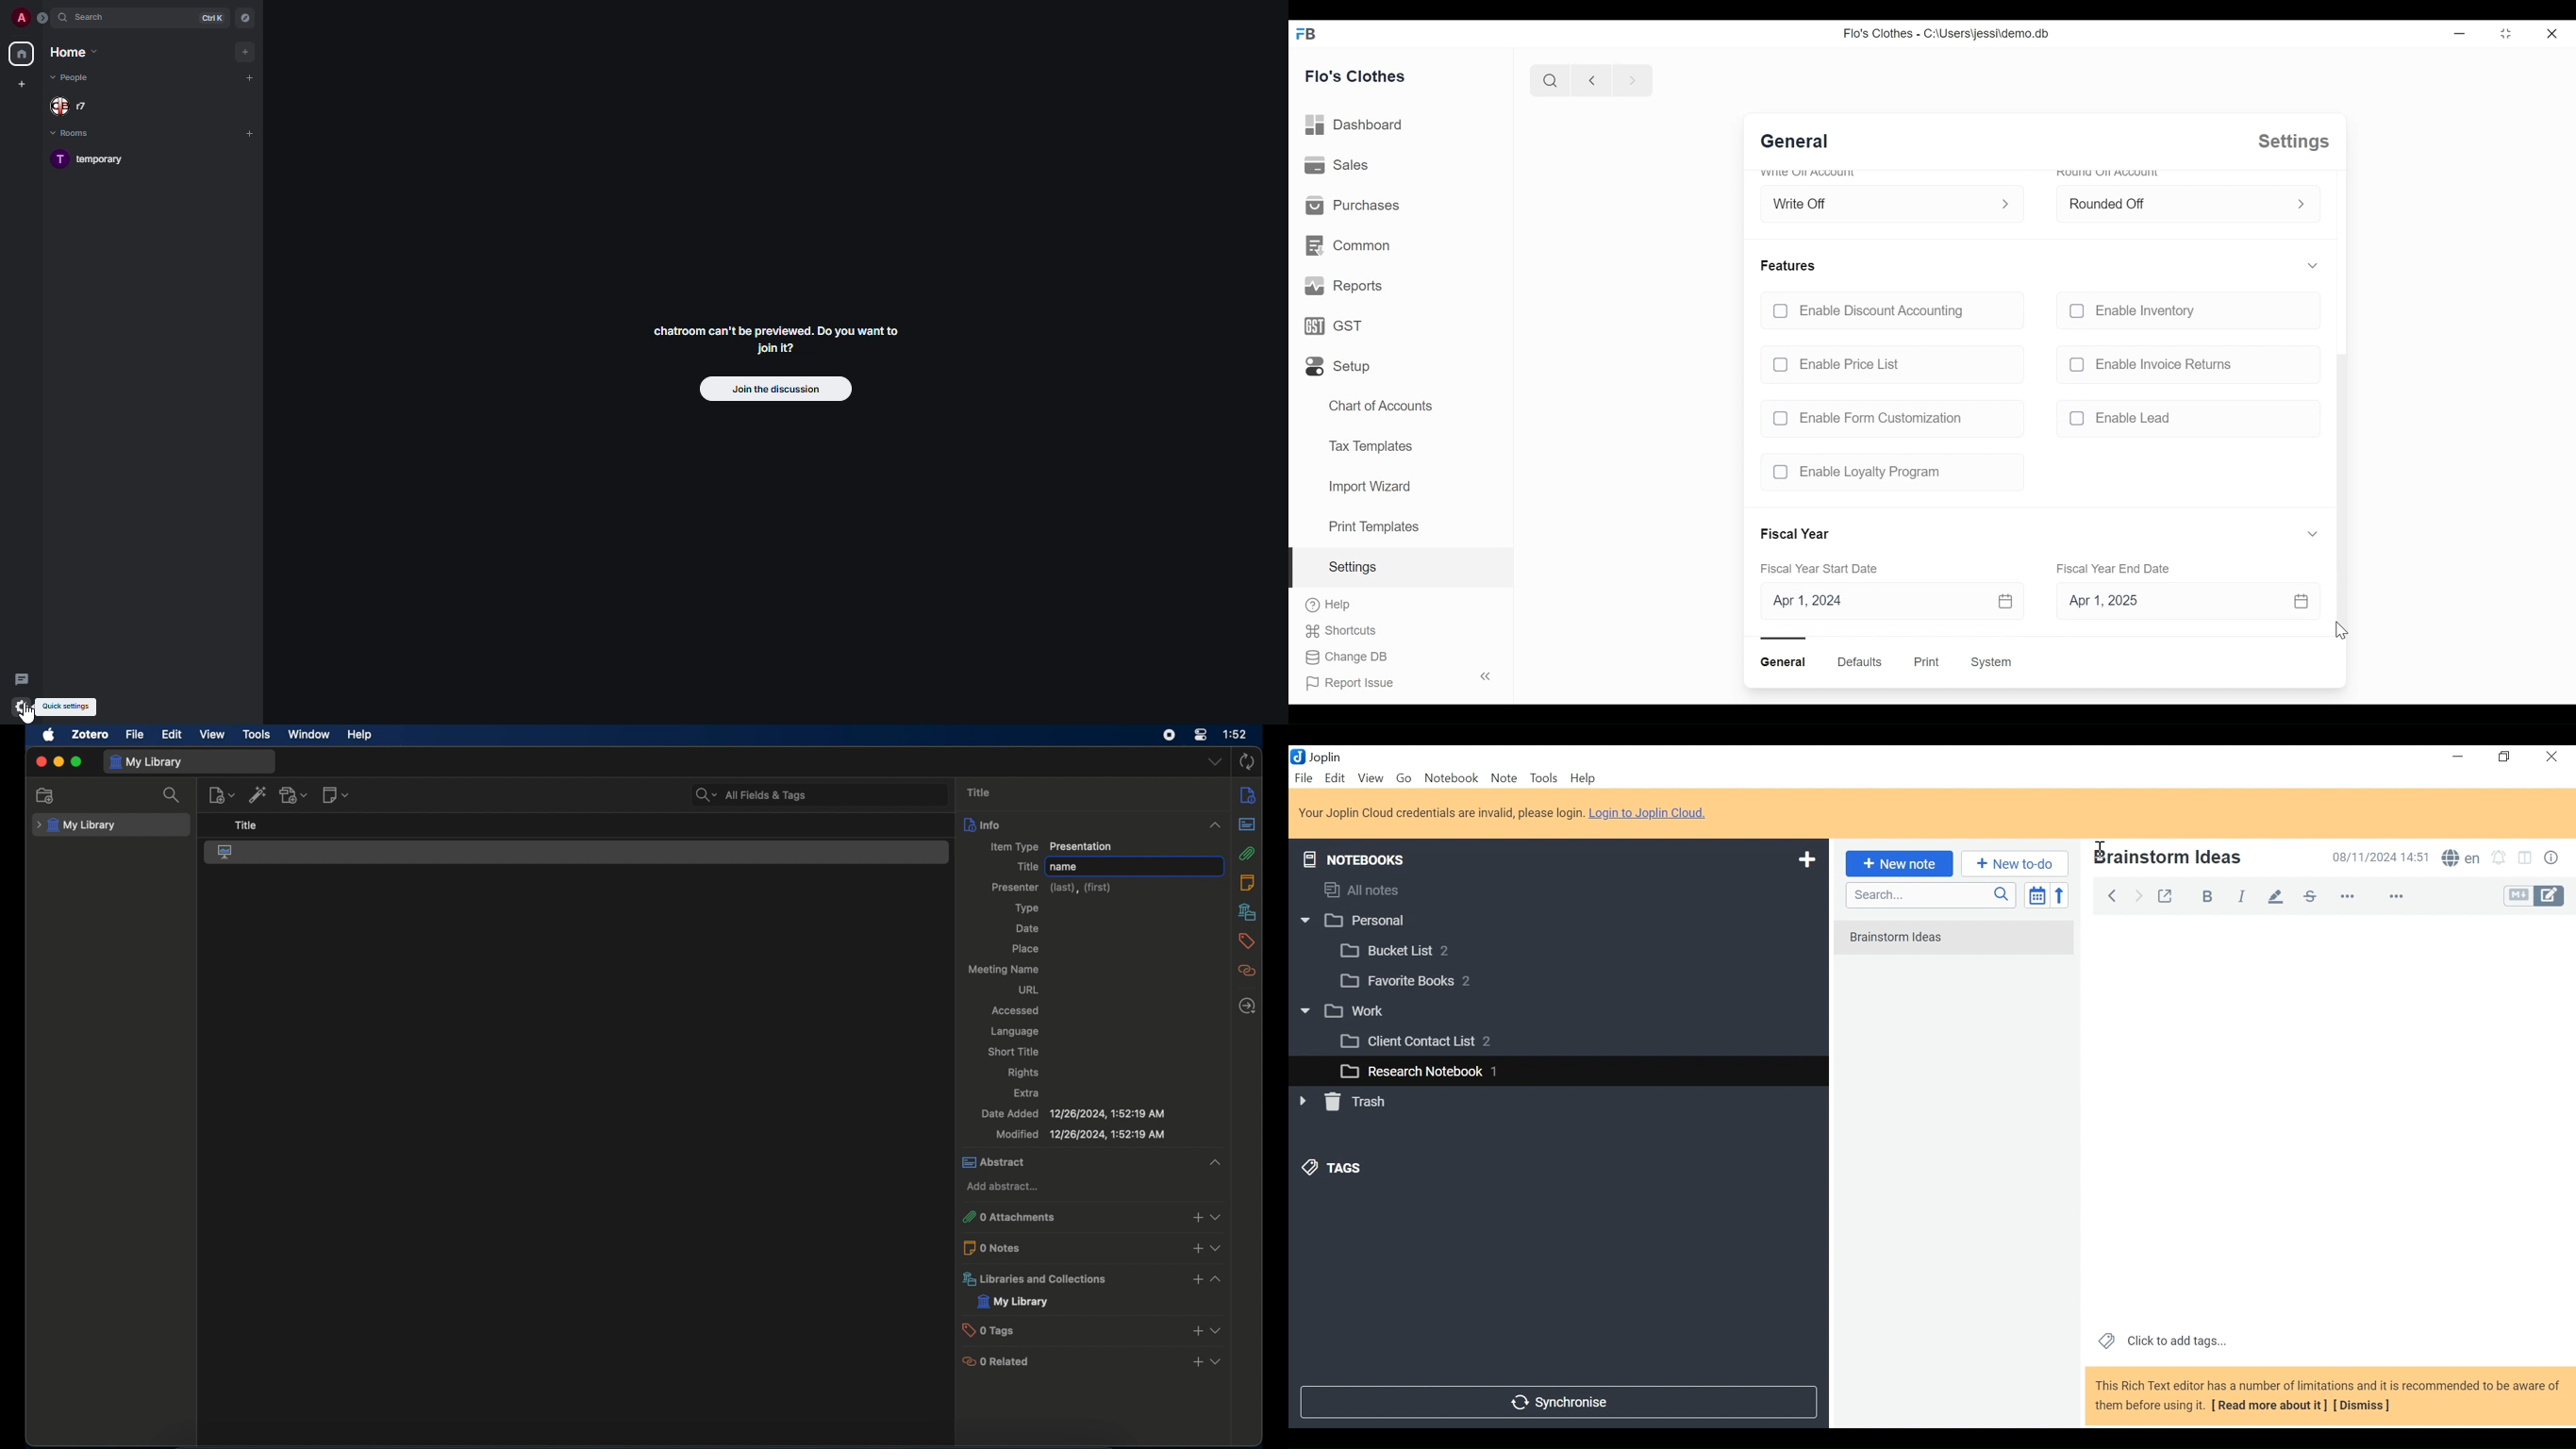 Image resolution: width=2576 pixels, height=1456 pixels. I want to click on locate, so click(1248, 1007).